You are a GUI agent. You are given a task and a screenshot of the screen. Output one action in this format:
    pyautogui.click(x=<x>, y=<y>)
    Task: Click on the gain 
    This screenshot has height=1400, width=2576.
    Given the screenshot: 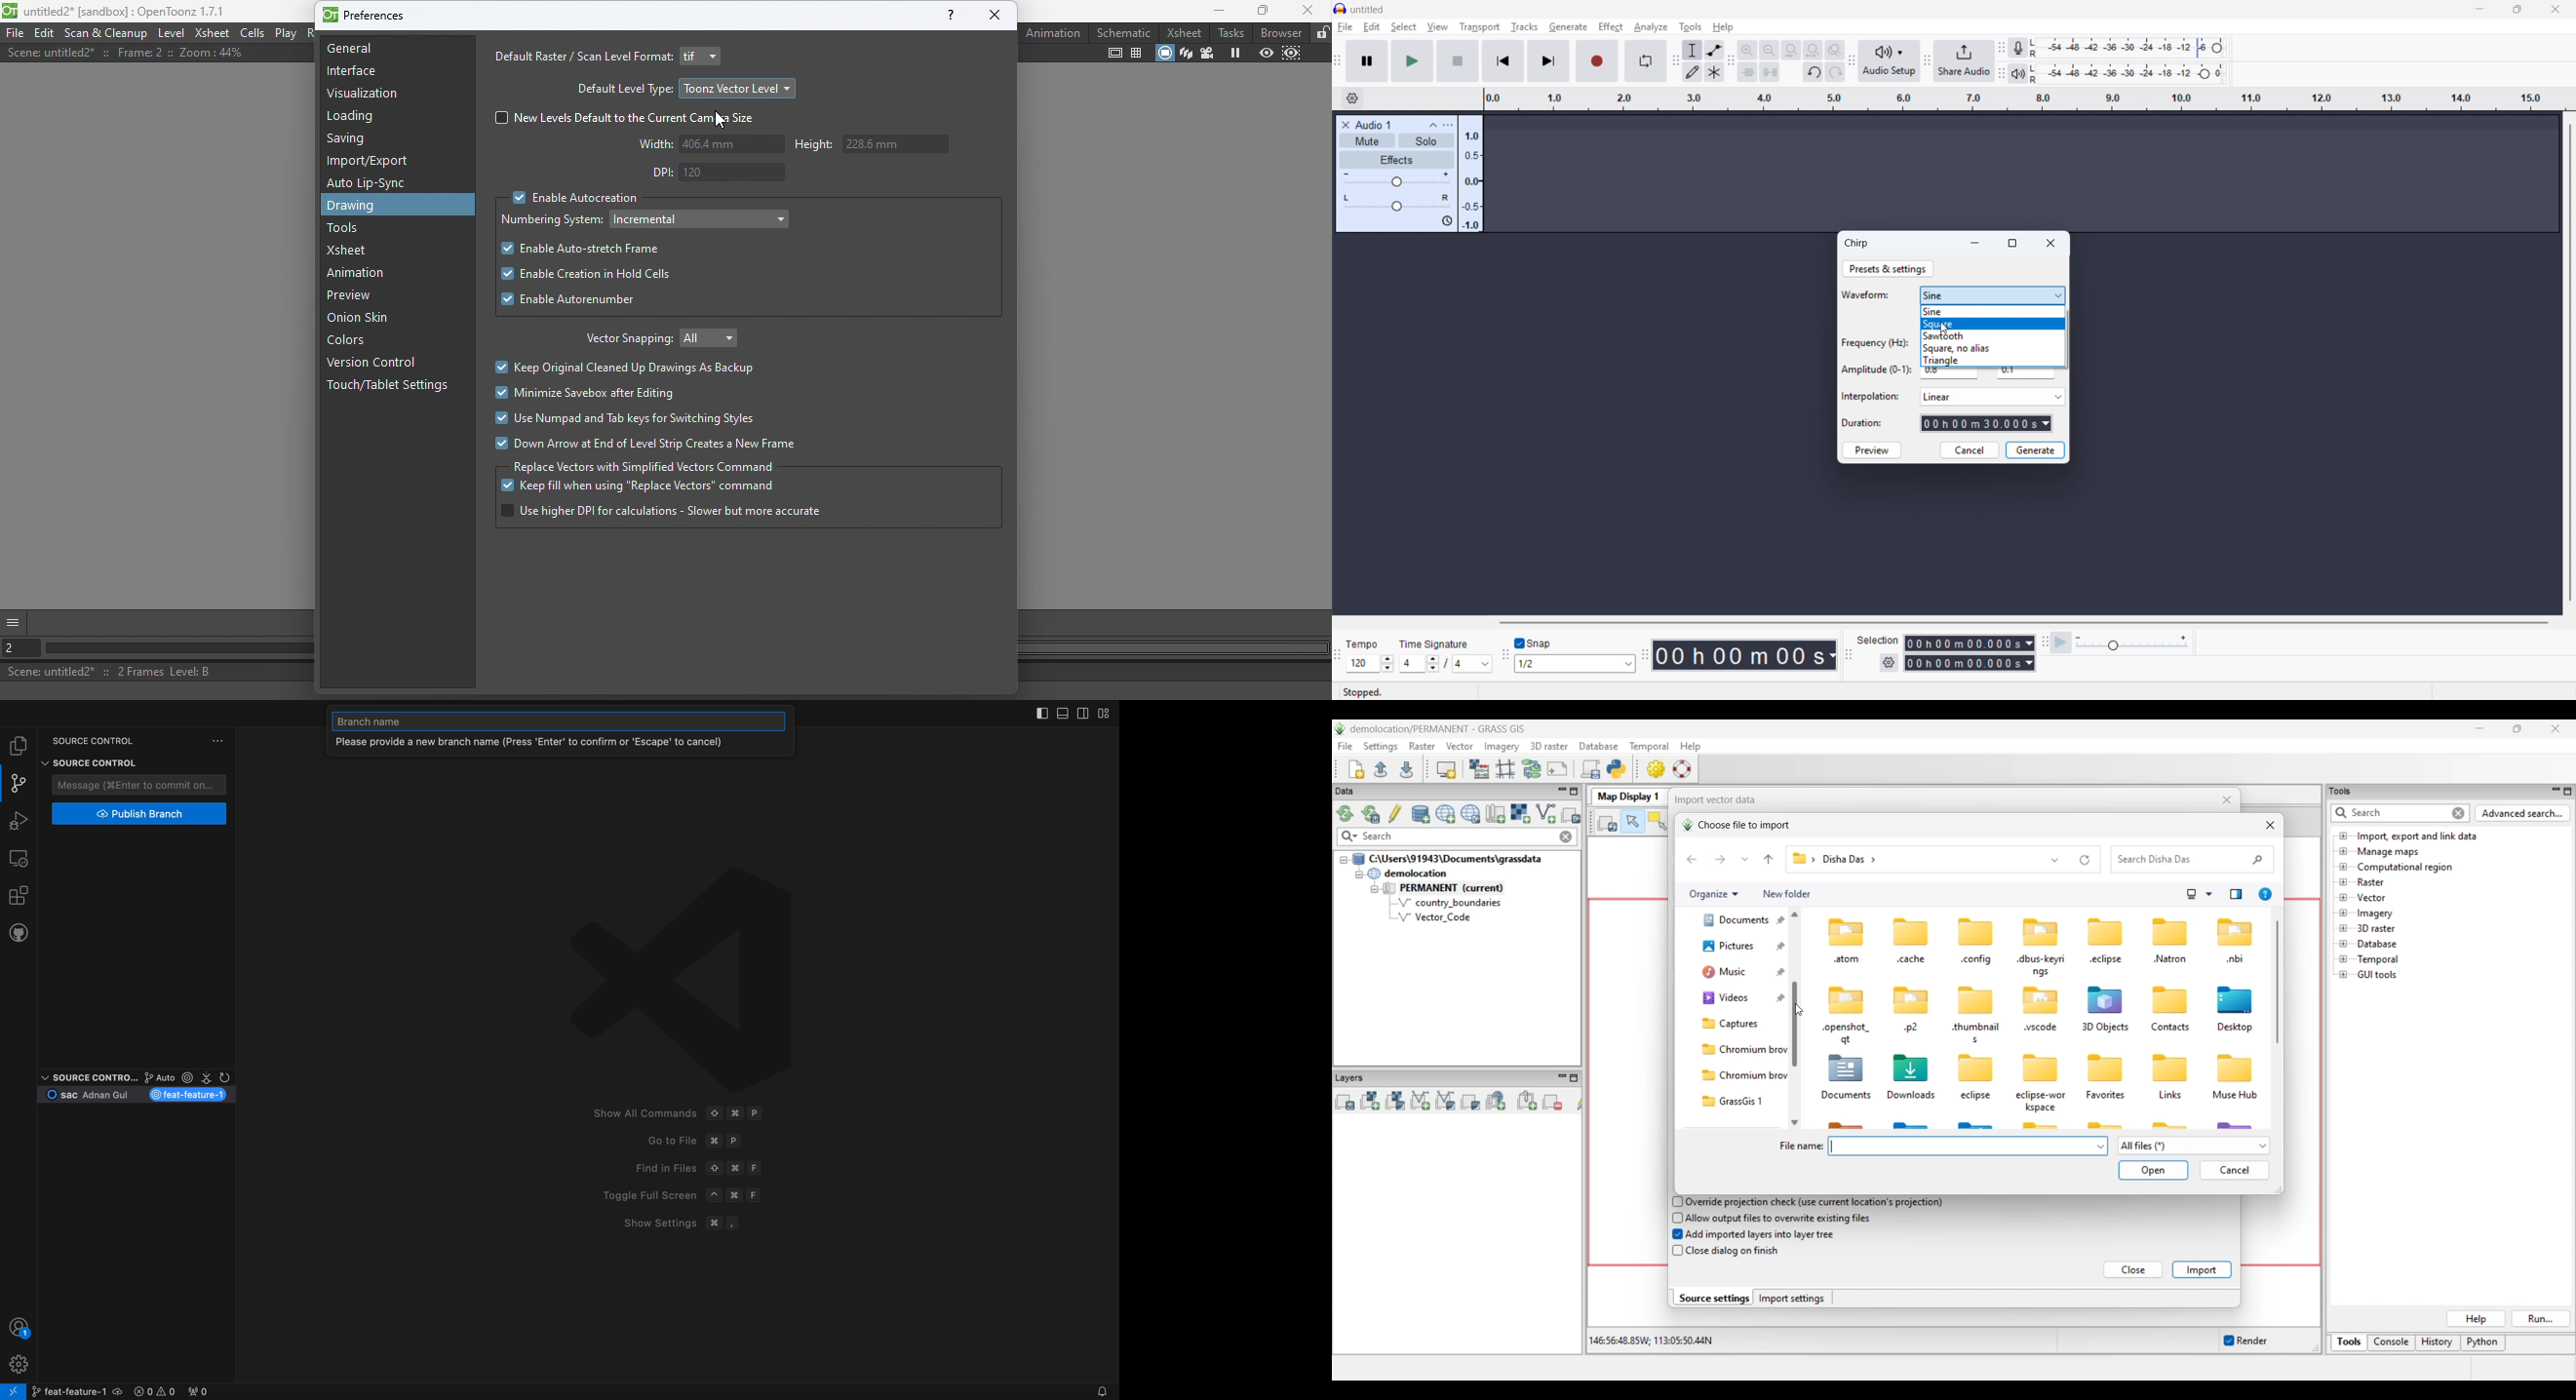 What is the action you would take?
    pyautogui.click(x=1397, y=179)
    